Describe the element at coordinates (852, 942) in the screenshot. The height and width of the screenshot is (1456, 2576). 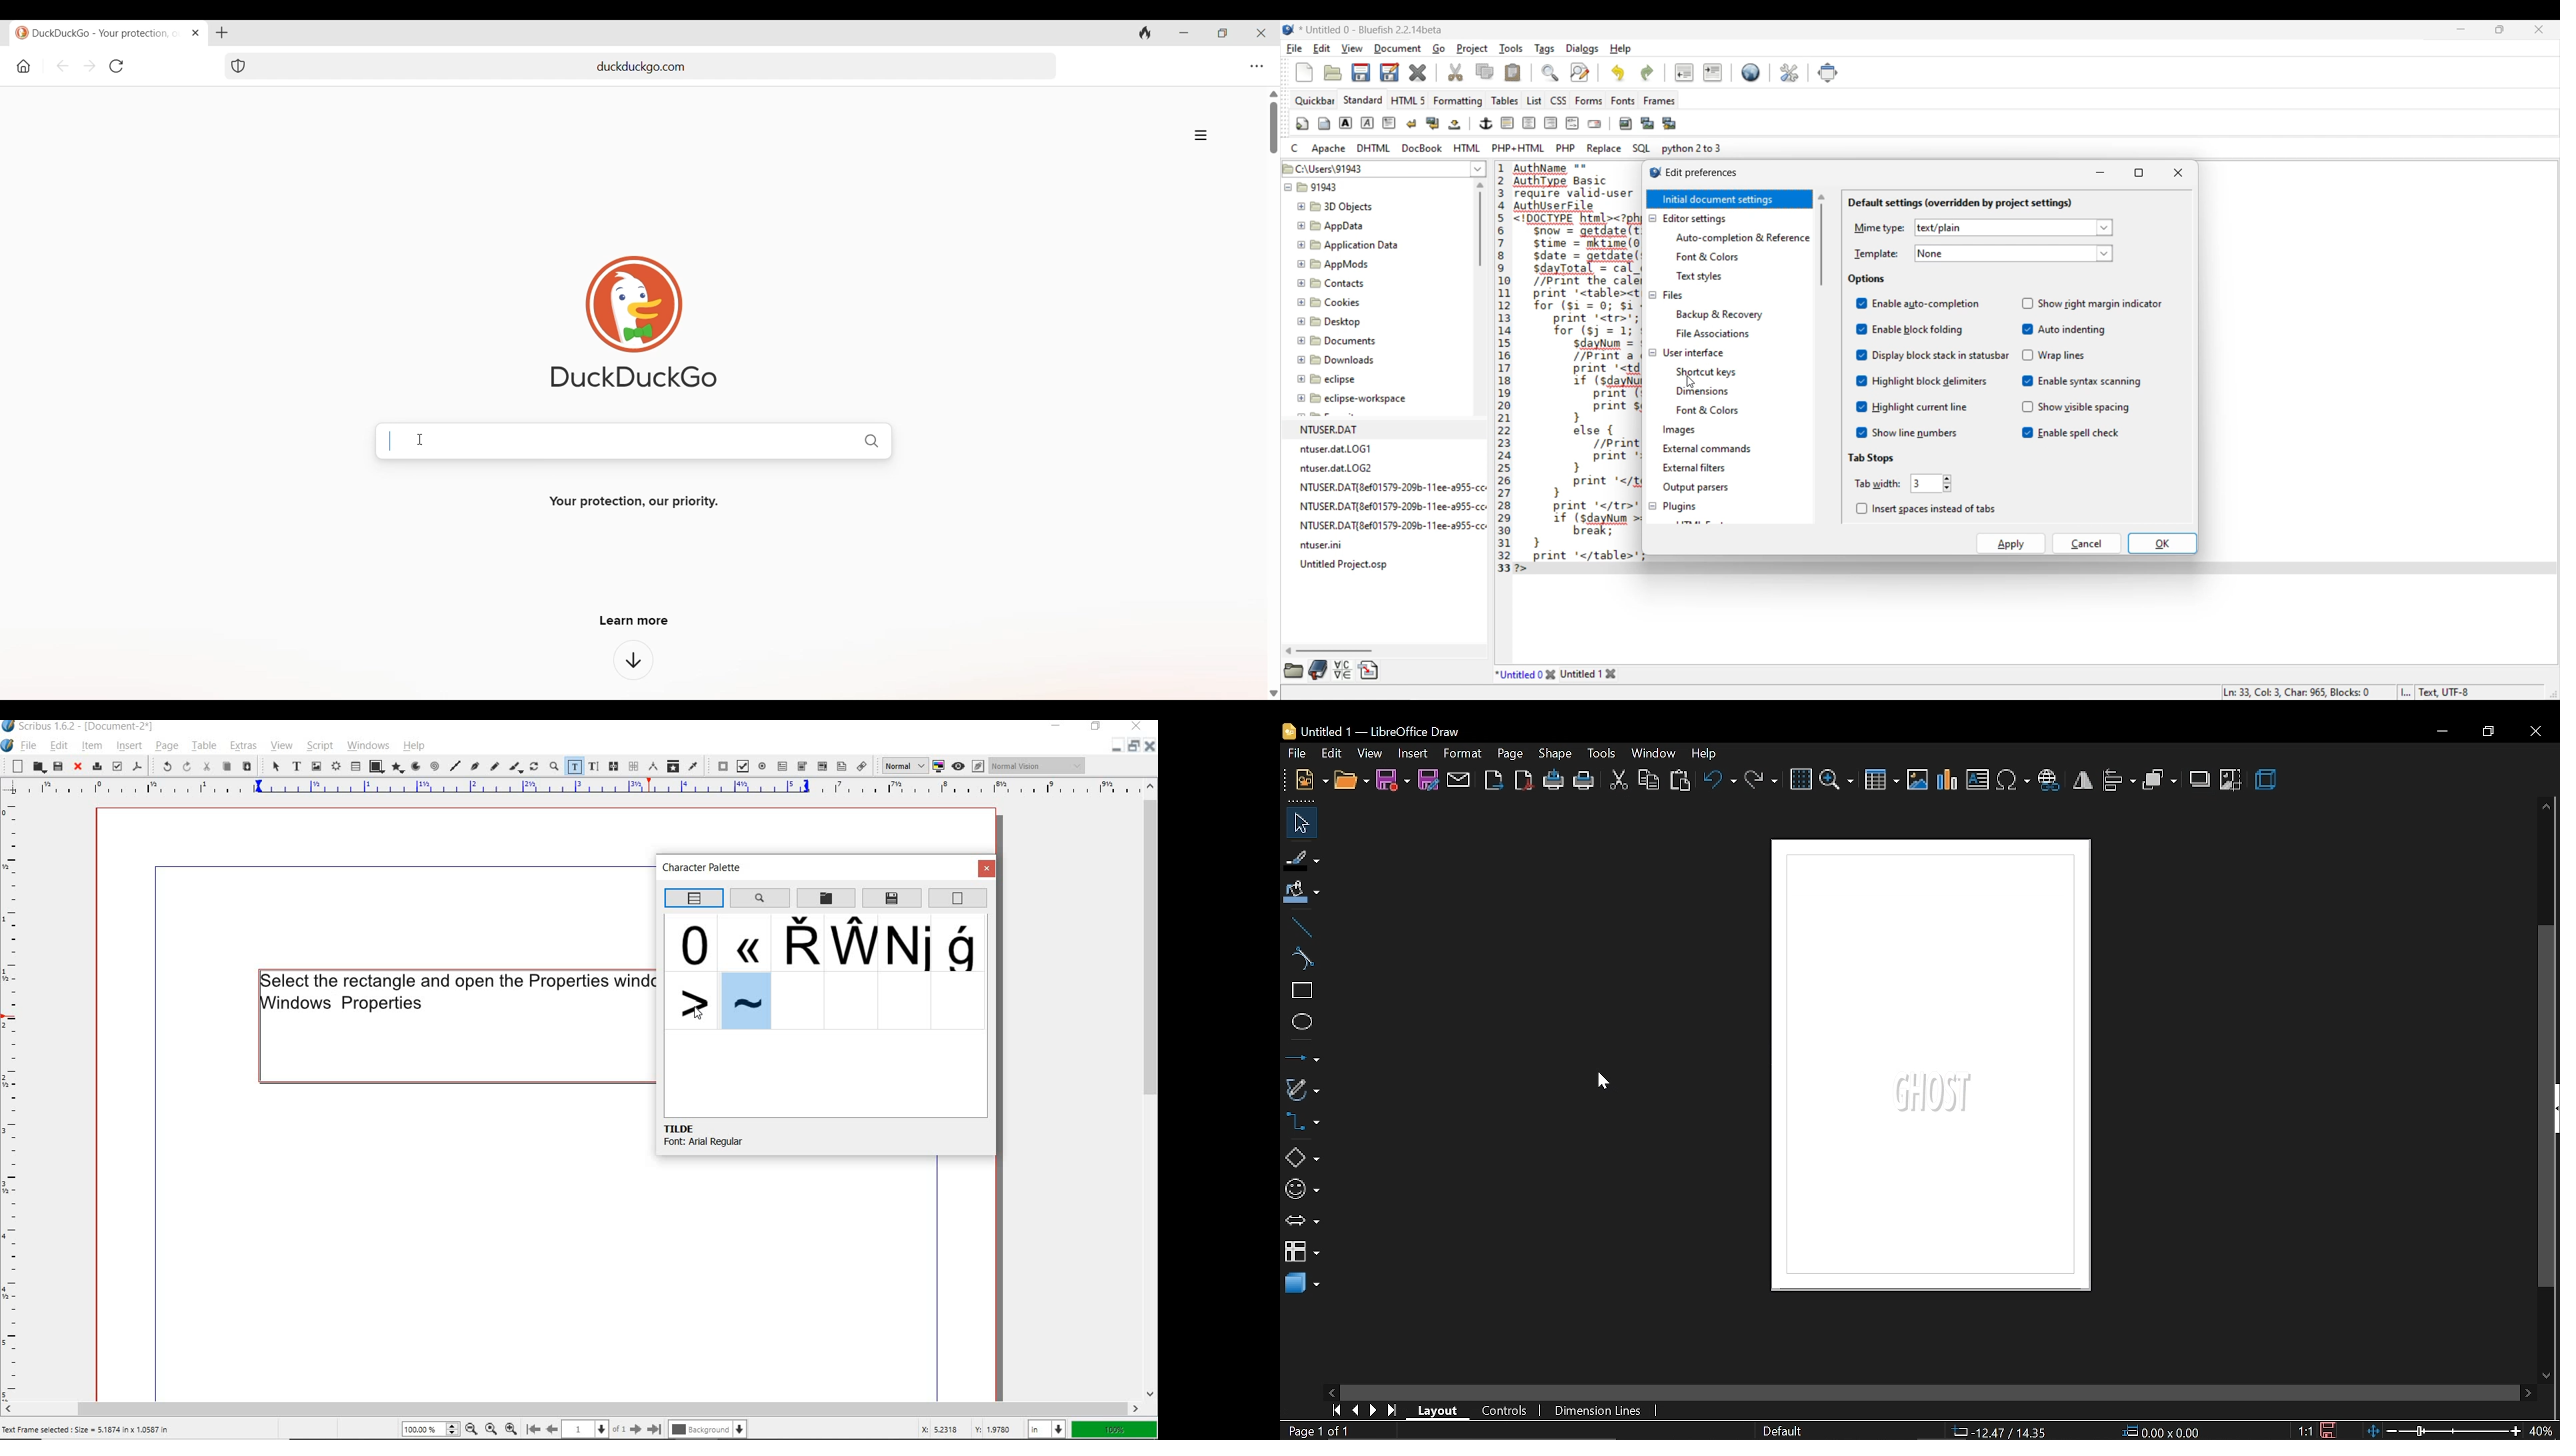
I see `glyphs` at that location.